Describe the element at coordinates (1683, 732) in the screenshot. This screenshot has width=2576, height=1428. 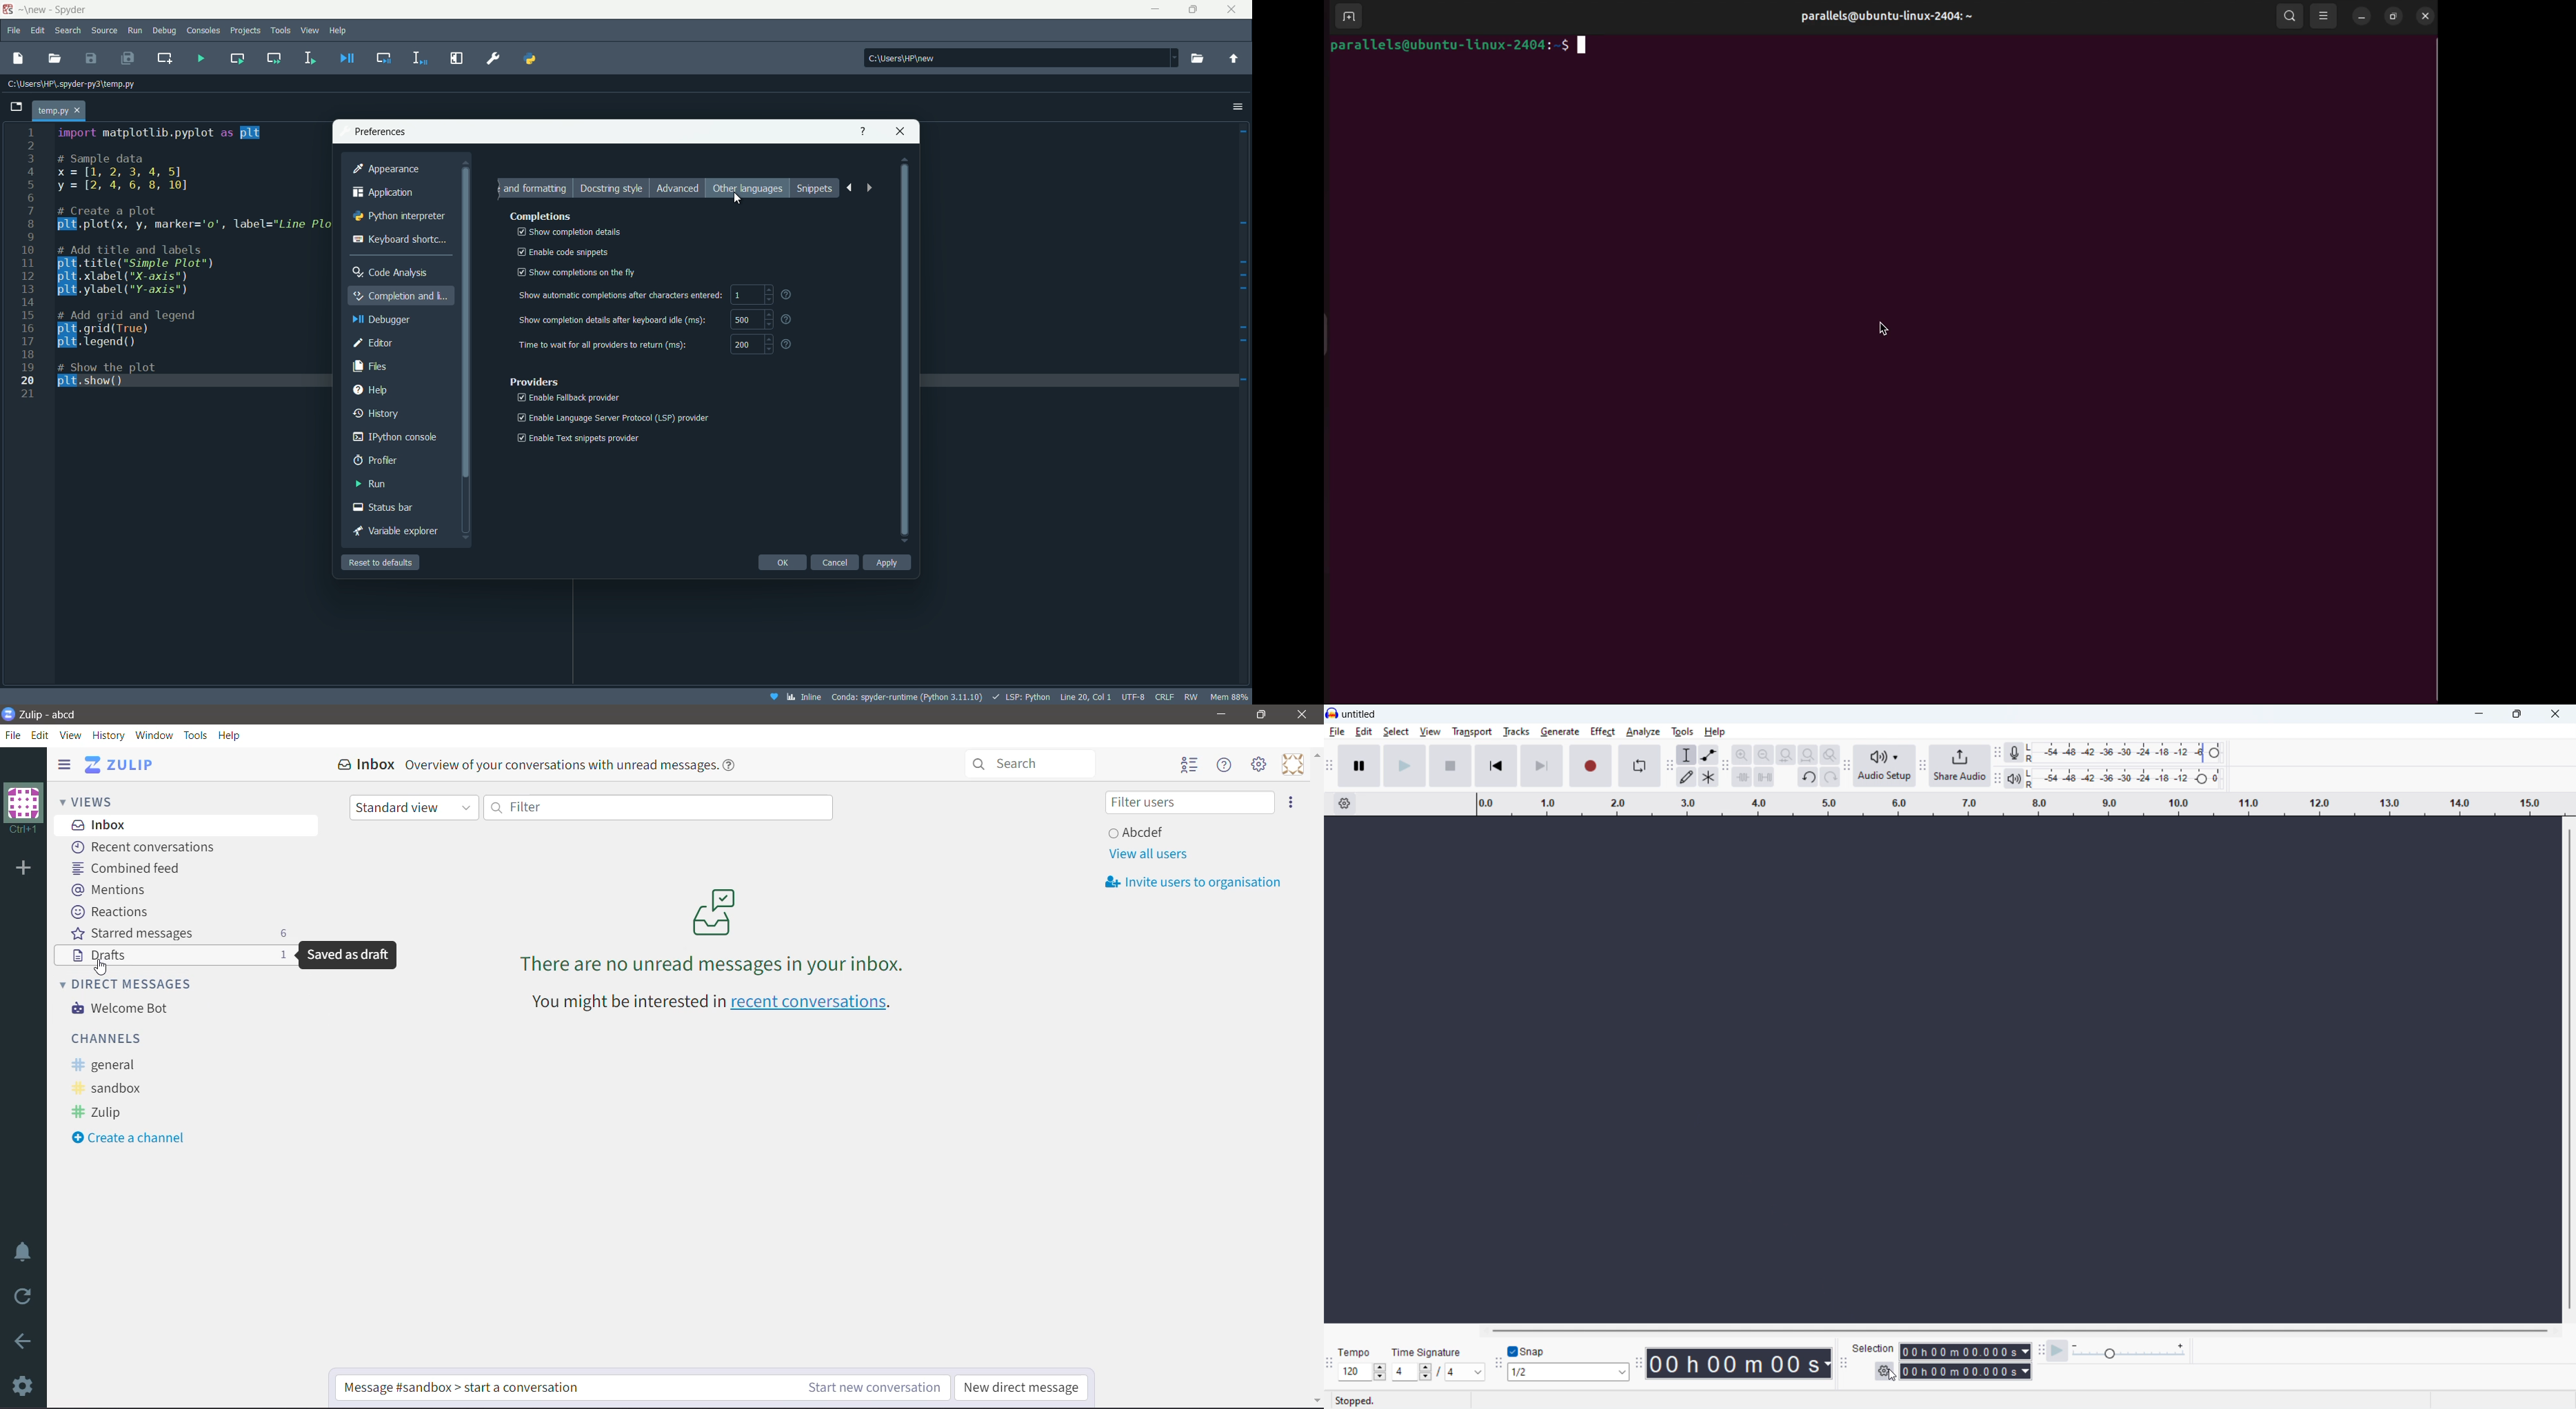
I see `tools` at that location.